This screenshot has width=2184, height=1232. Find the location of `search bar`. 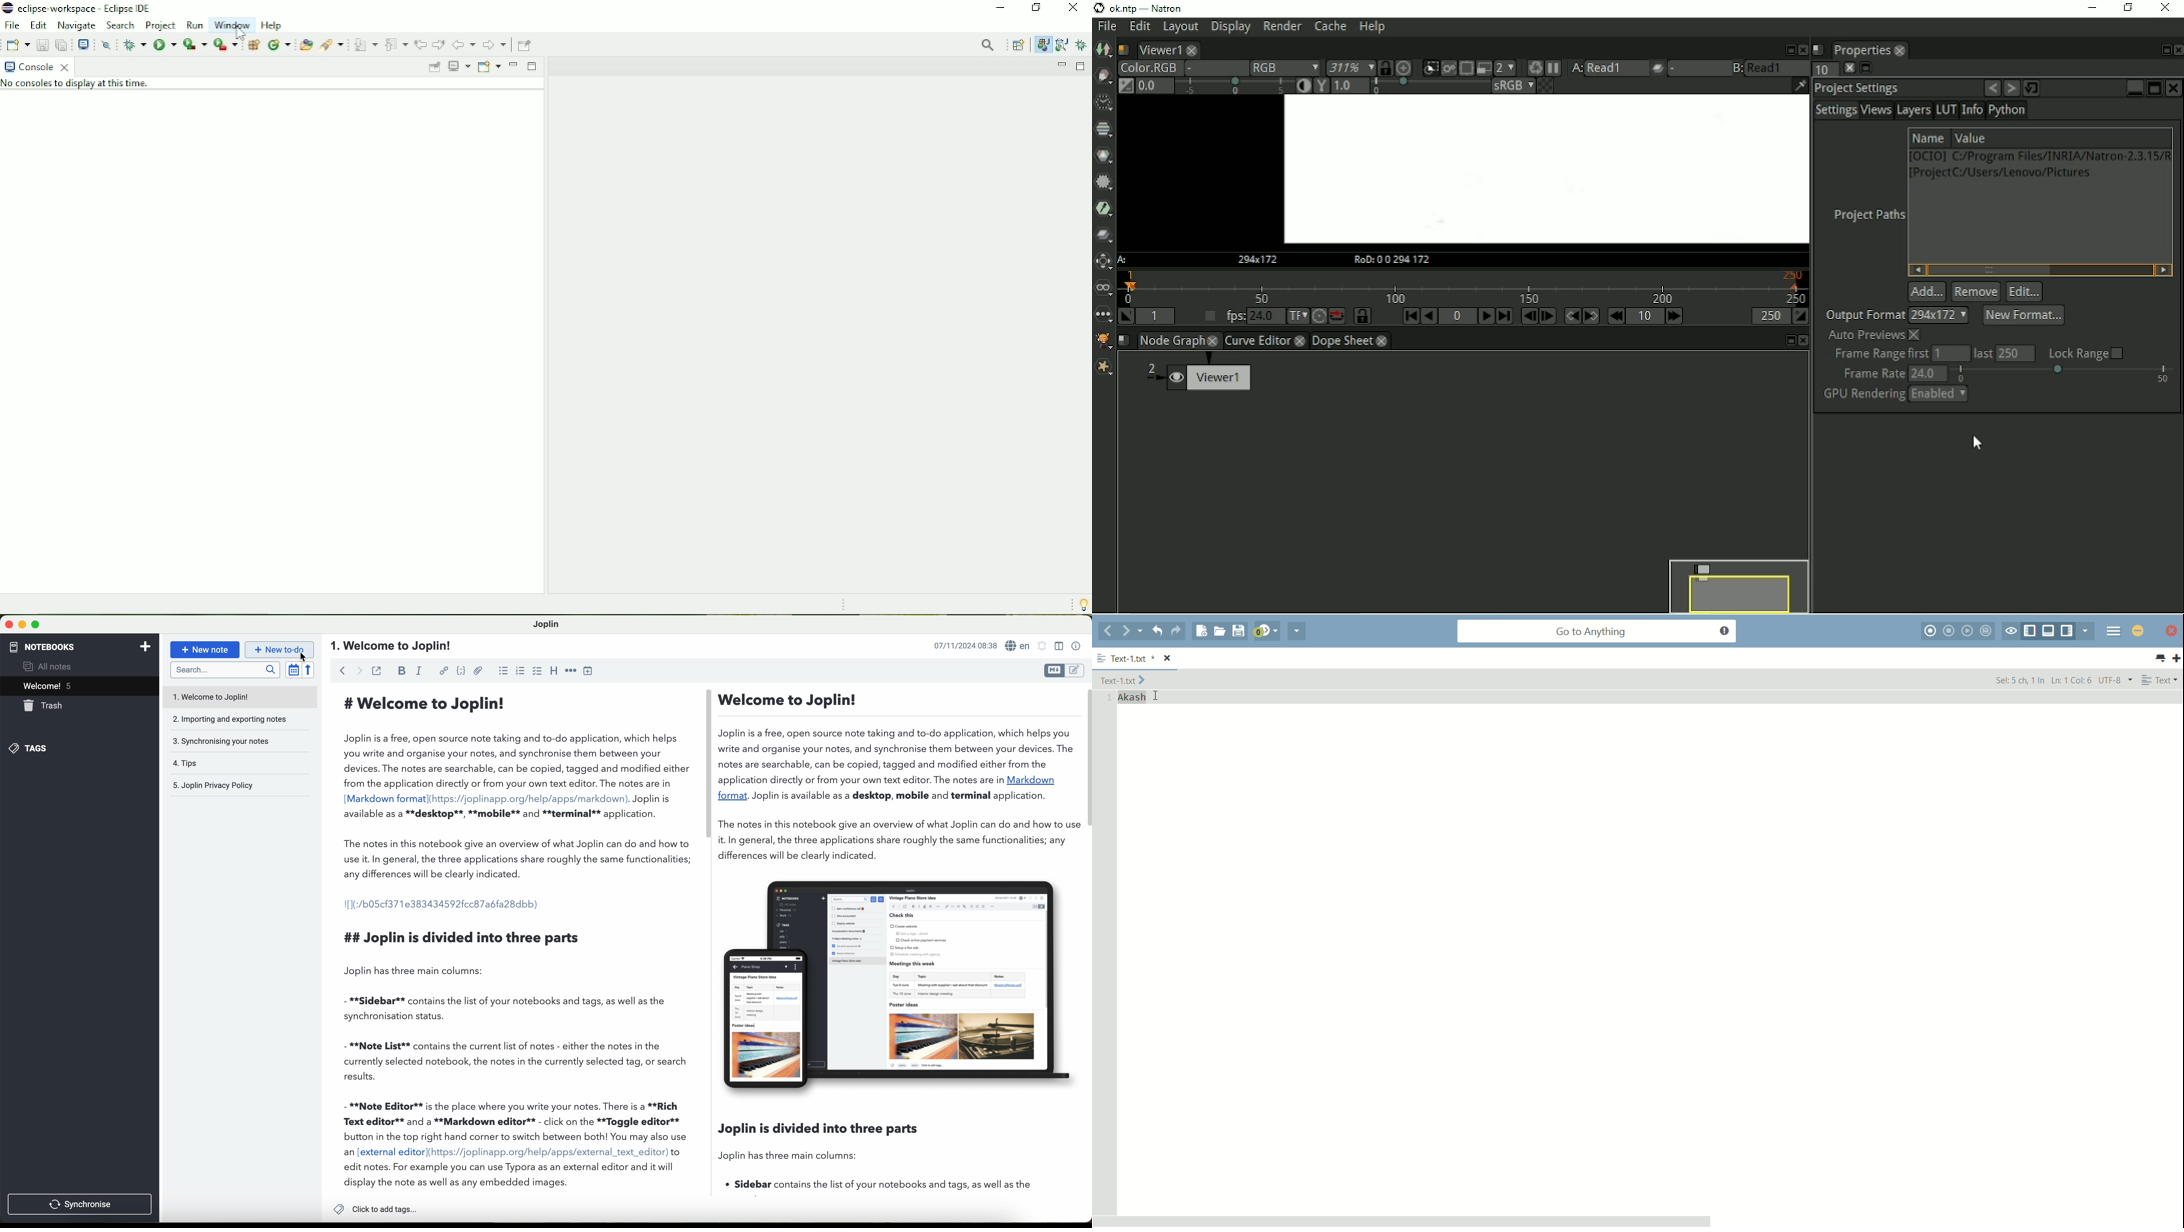

search bar is located at coordinates (227, 669).